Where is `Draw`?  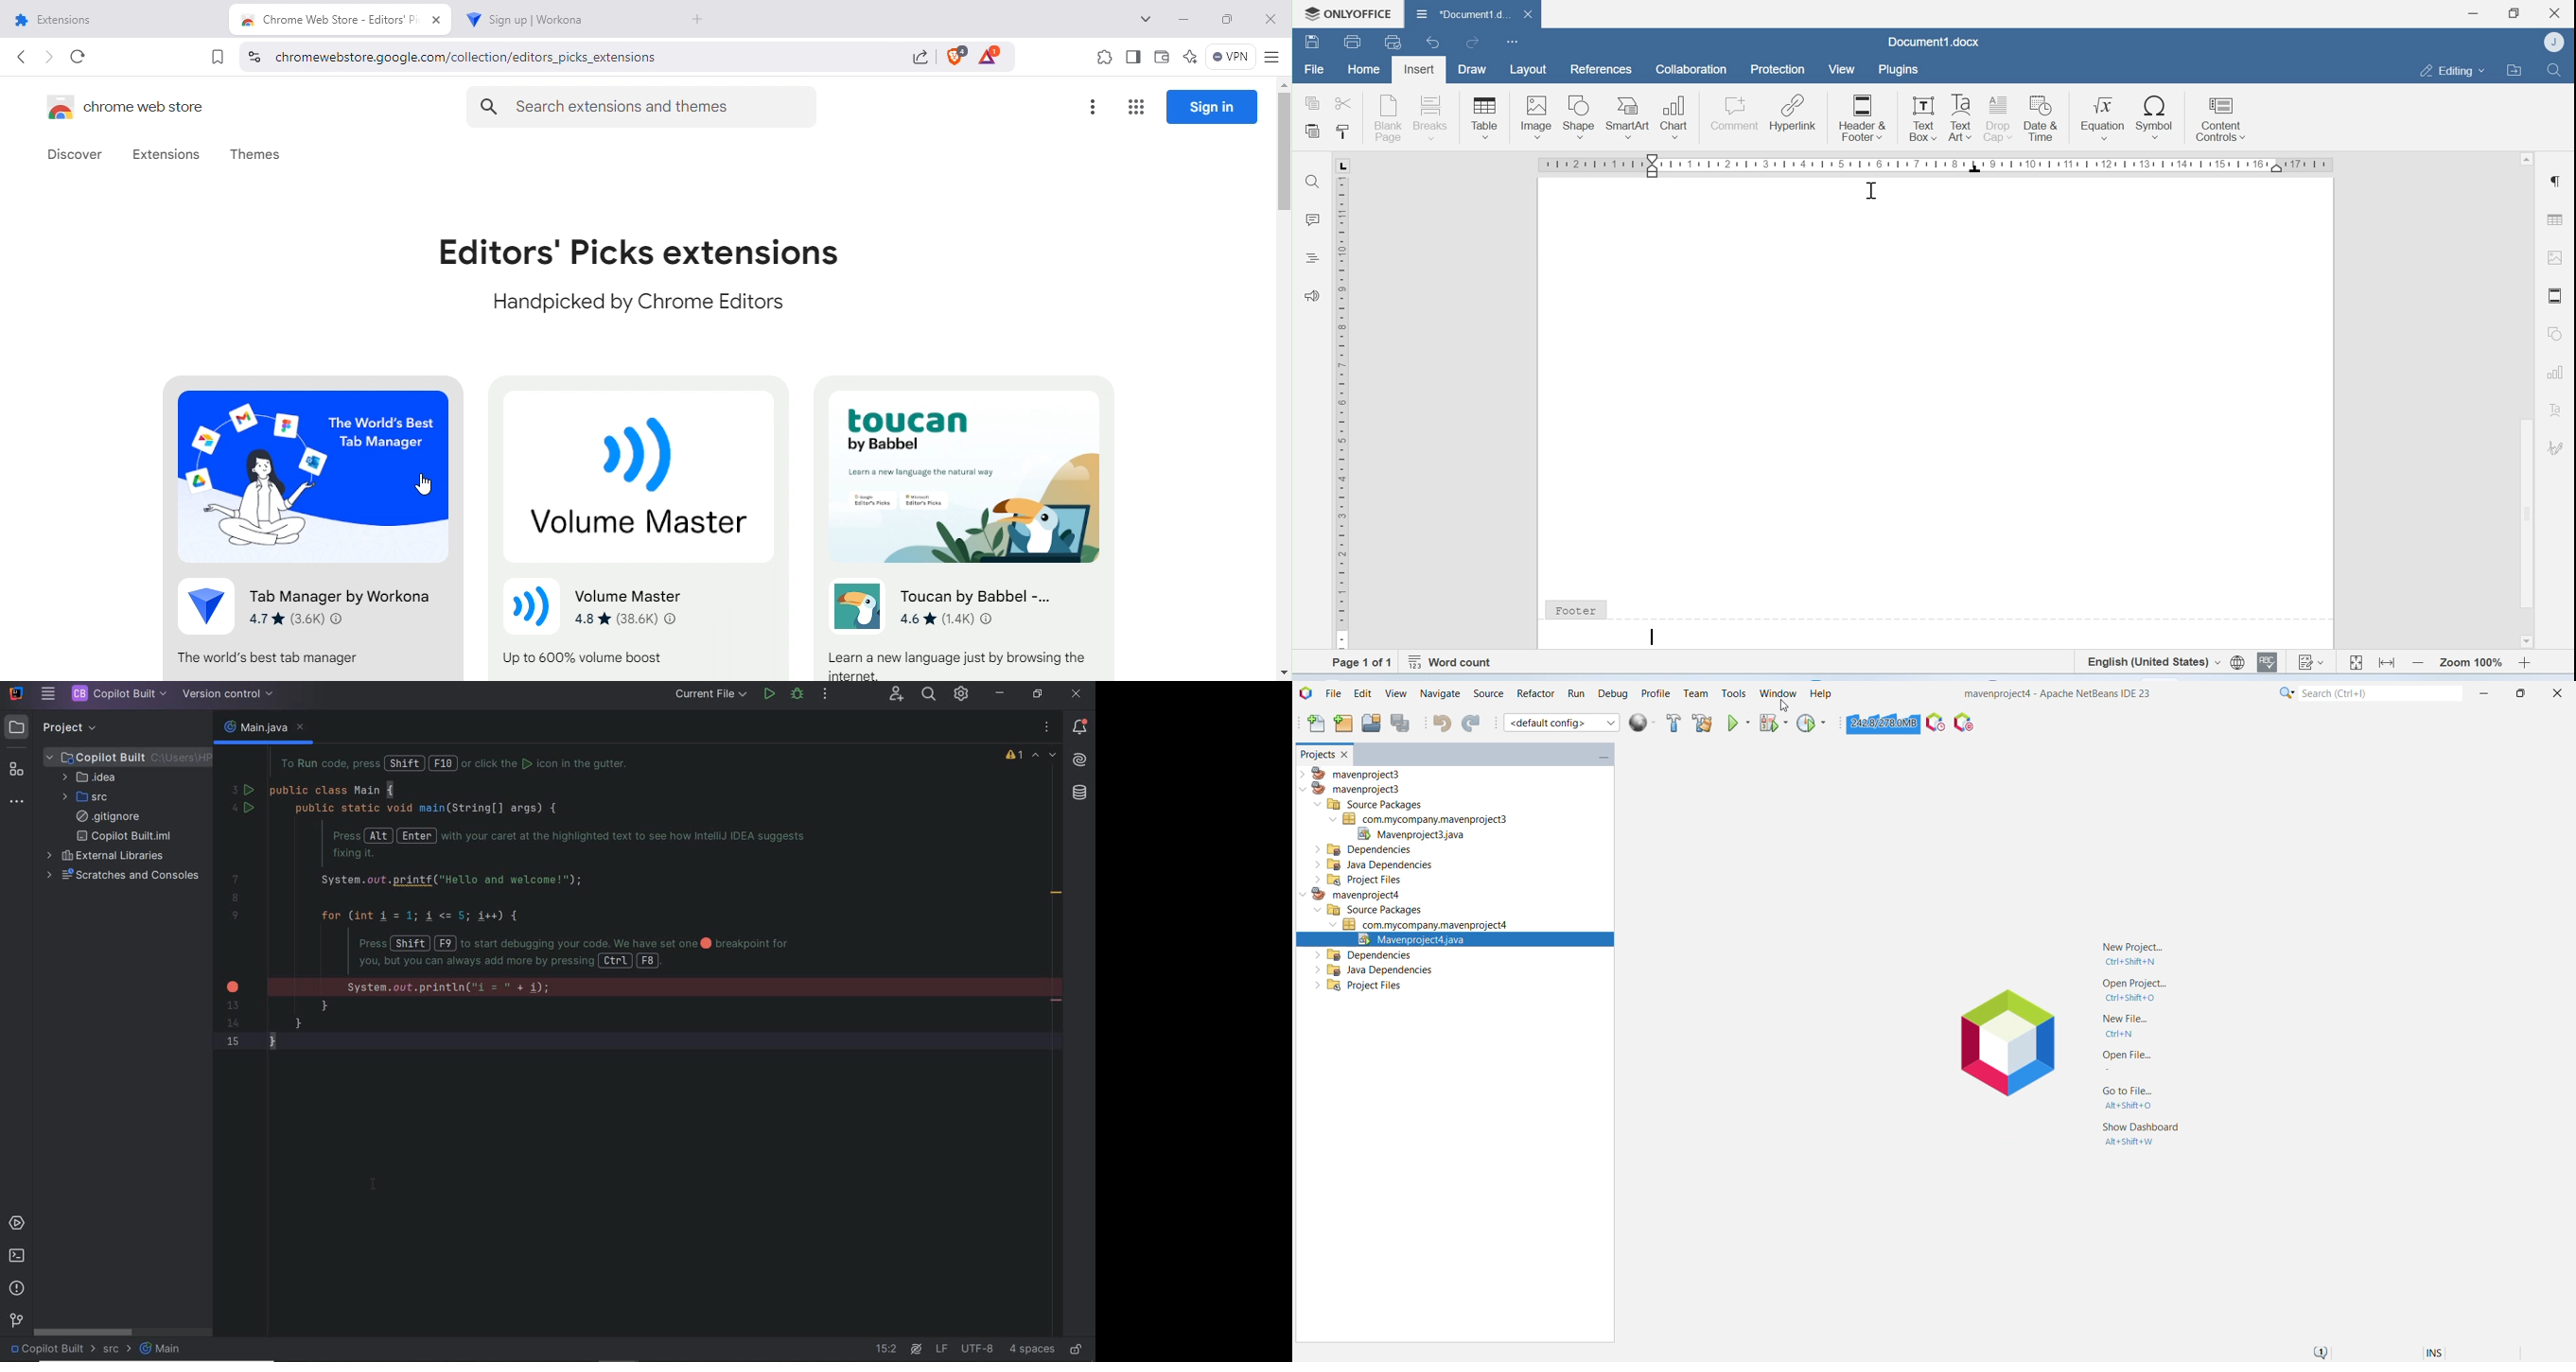
Draw is located at coordinates (1475, 69).